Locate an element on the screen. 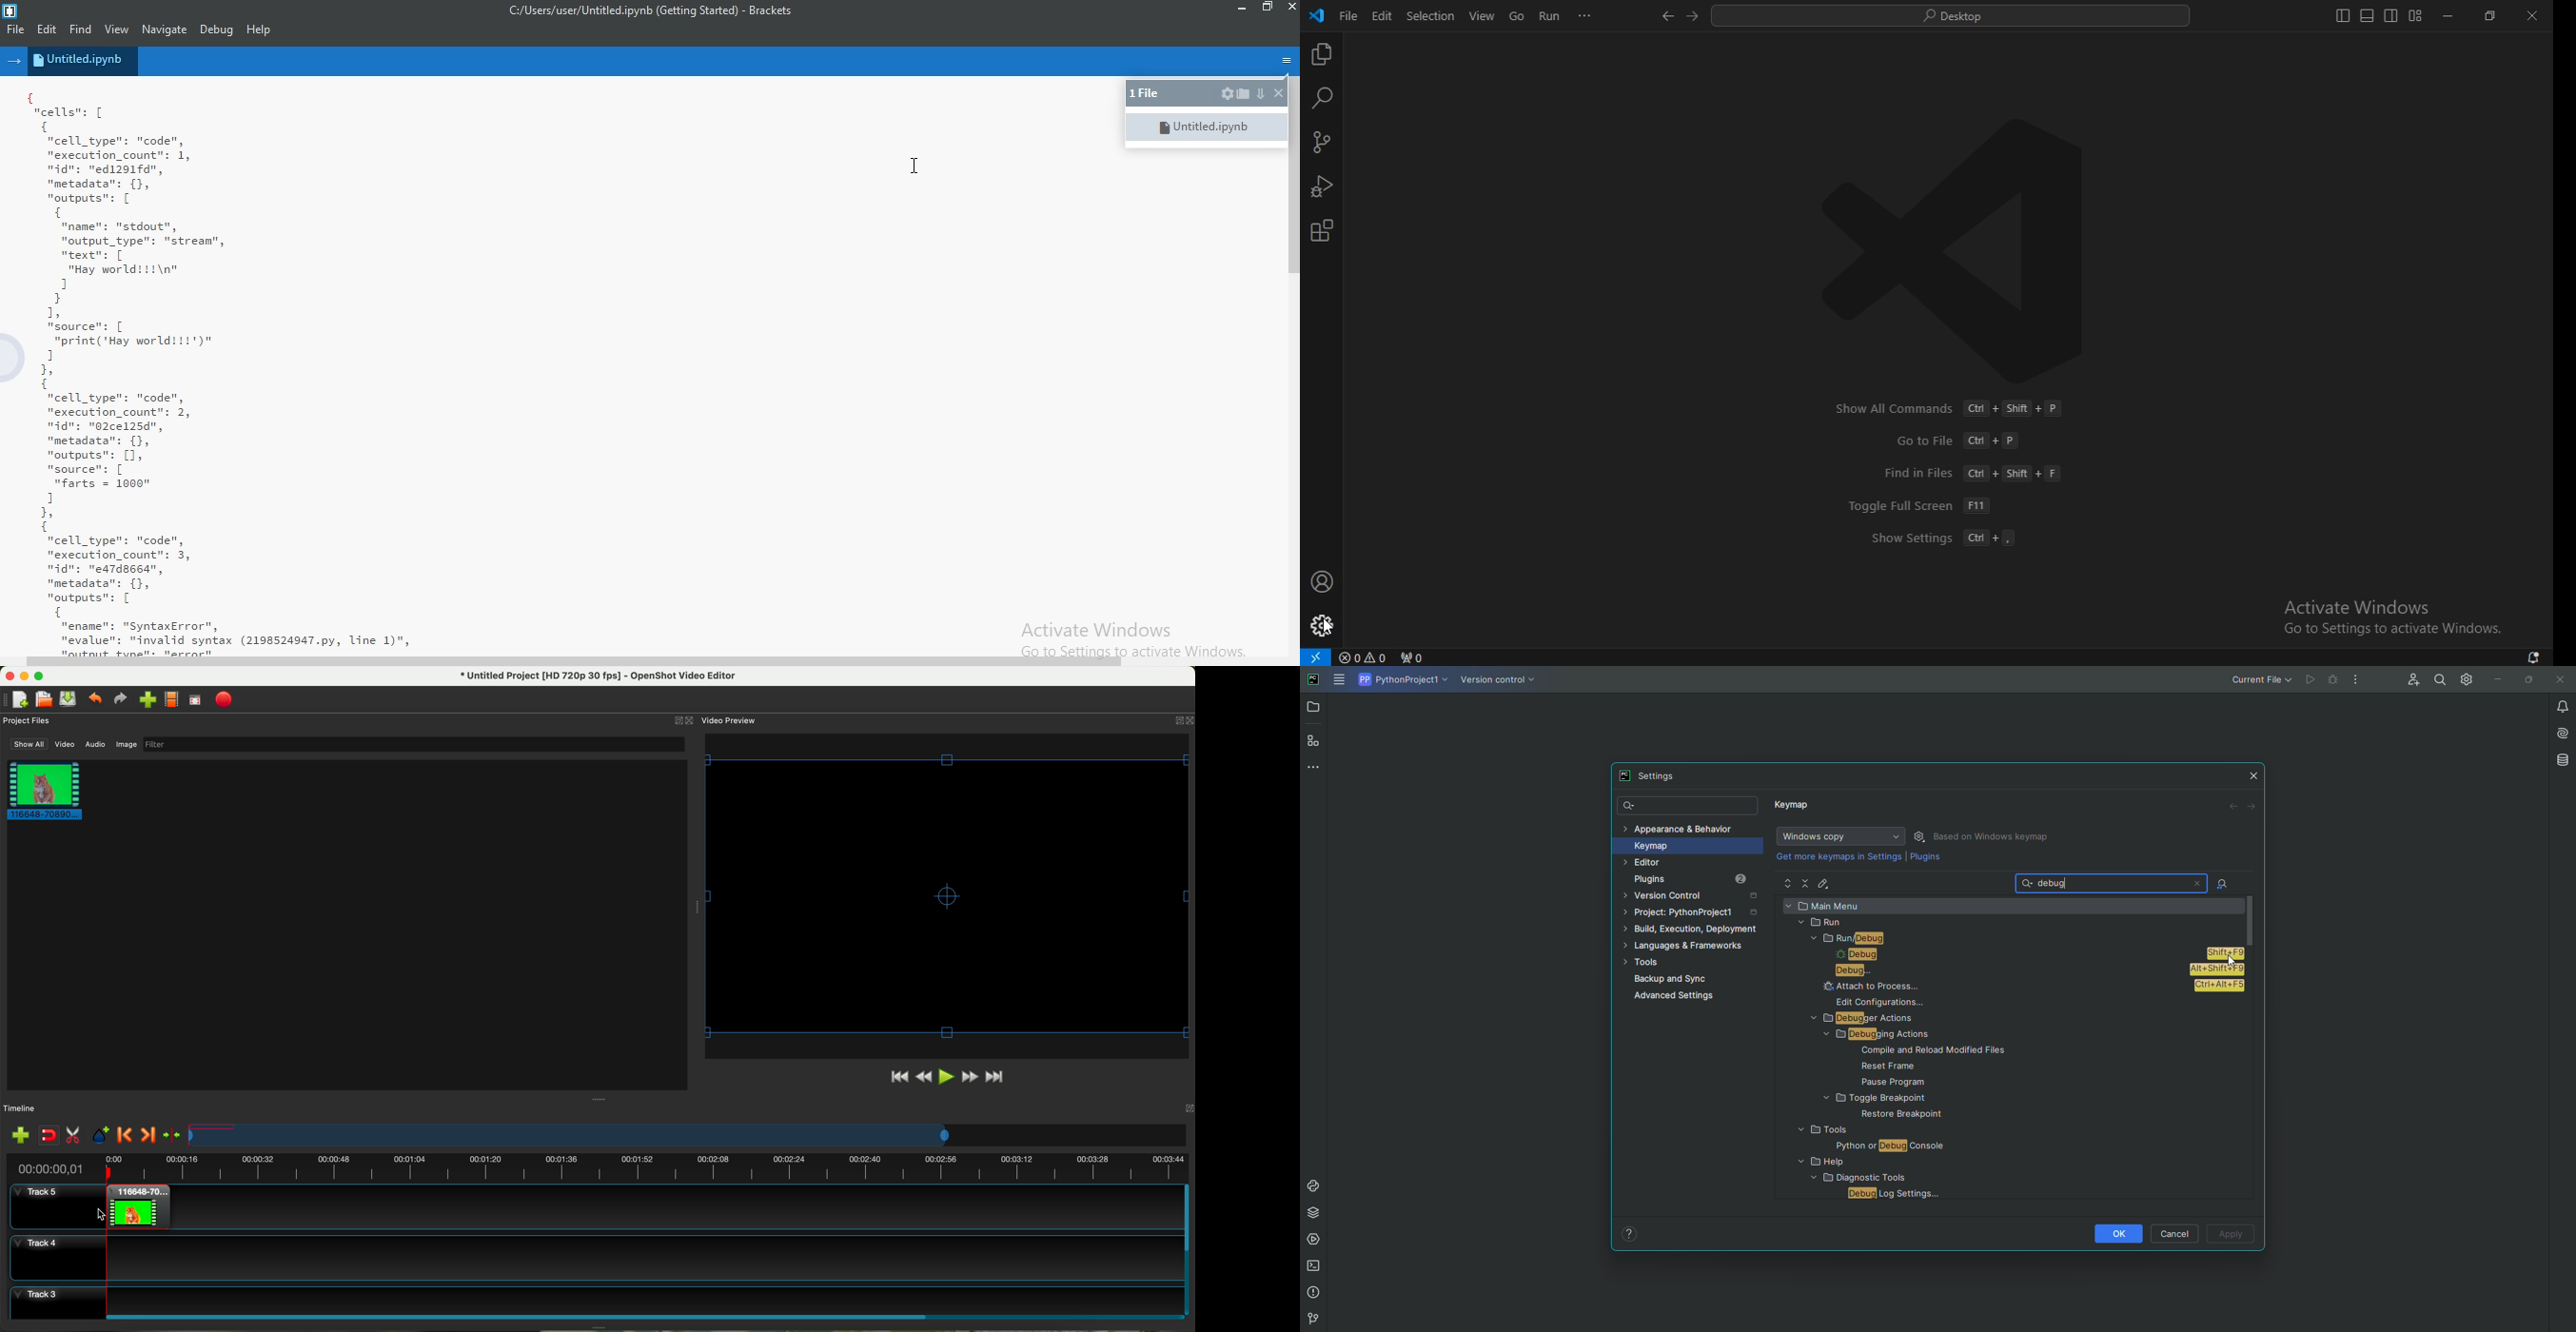 This screenshot has width=2576, height=1344. cursor is located at coordinates (914, 167).